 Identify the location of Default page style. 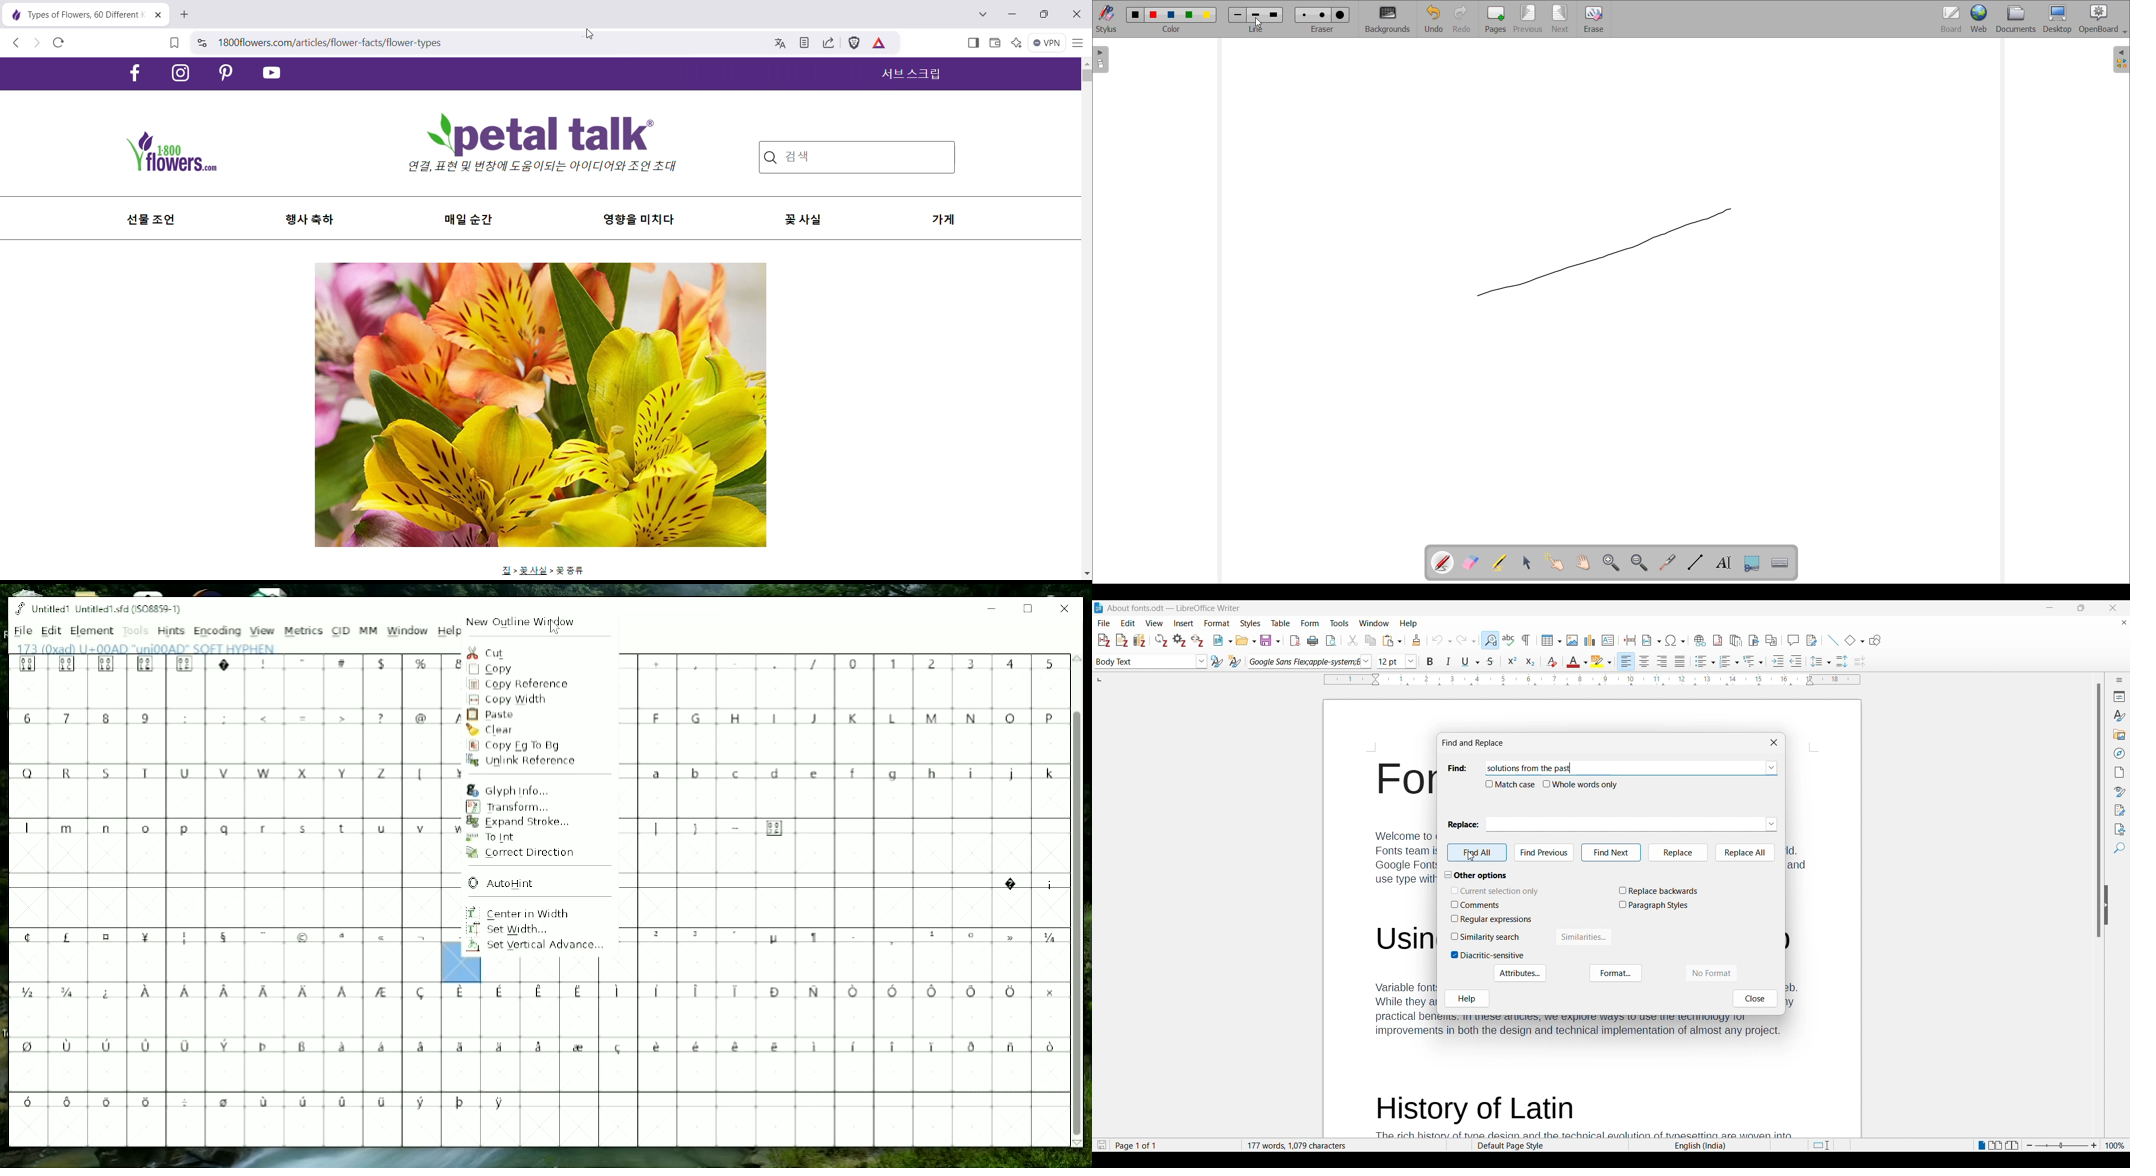
(1549, 1146).